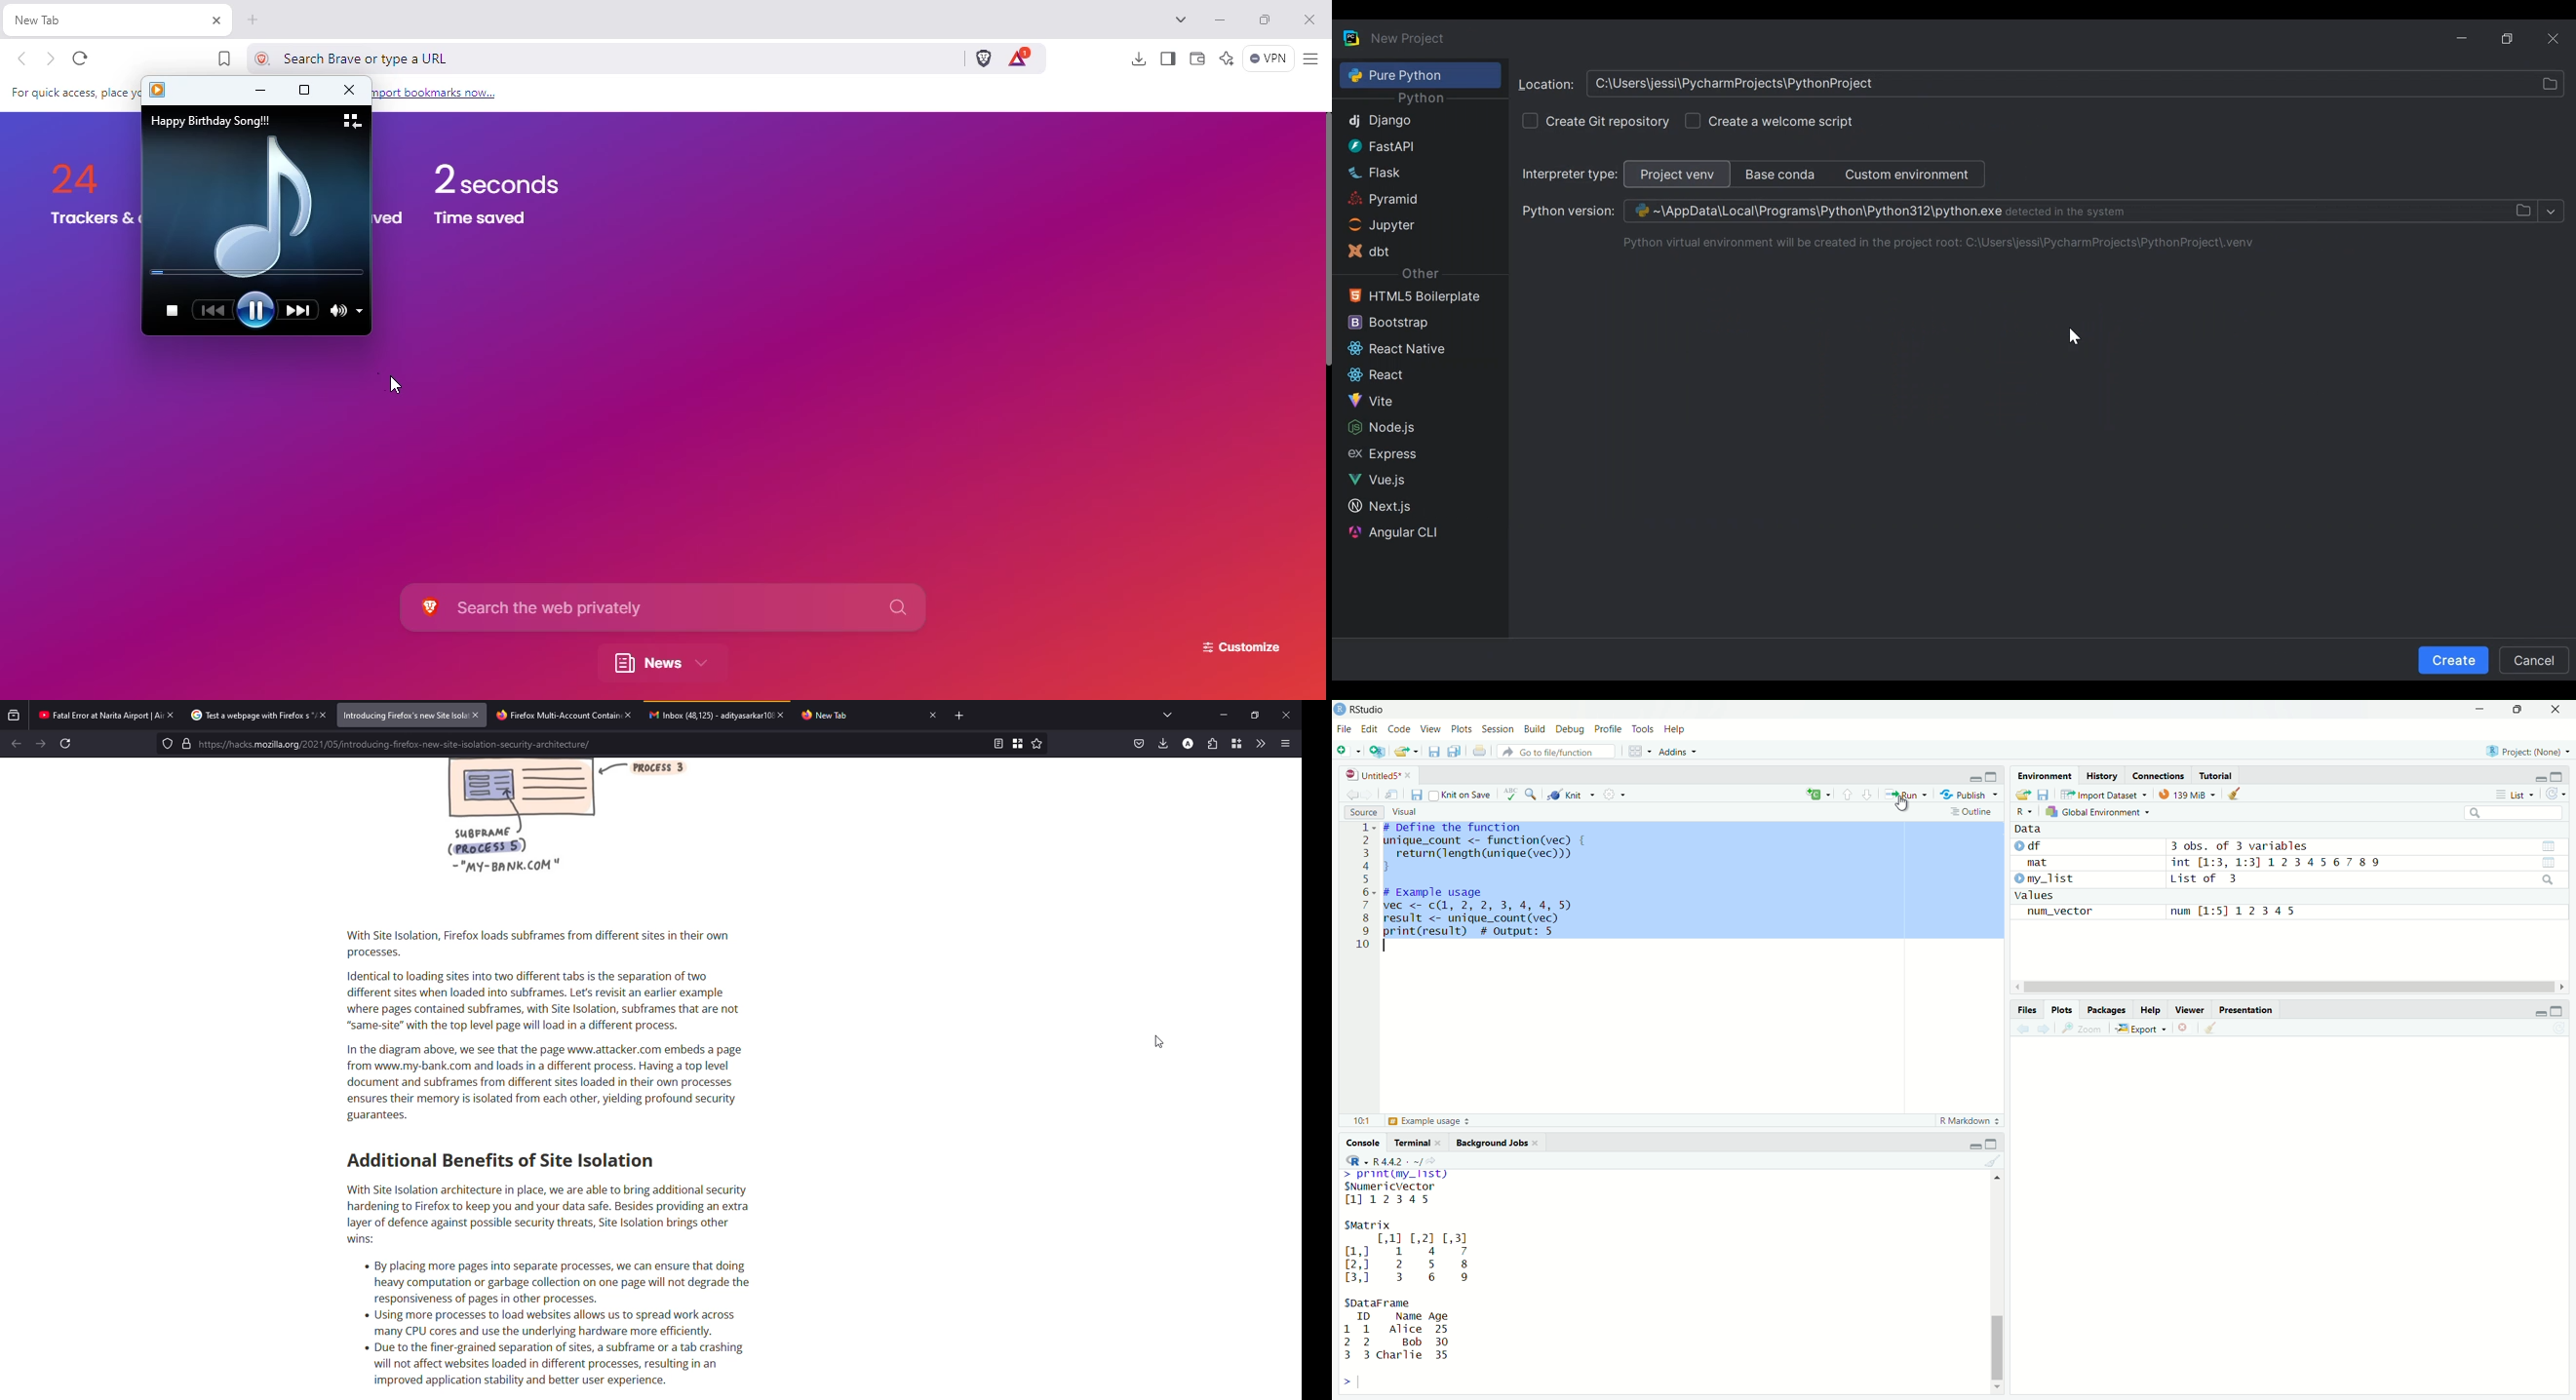 The width and height of the screenshot is (2576, 1400). I want to click on minimize, so click(2480, 710).